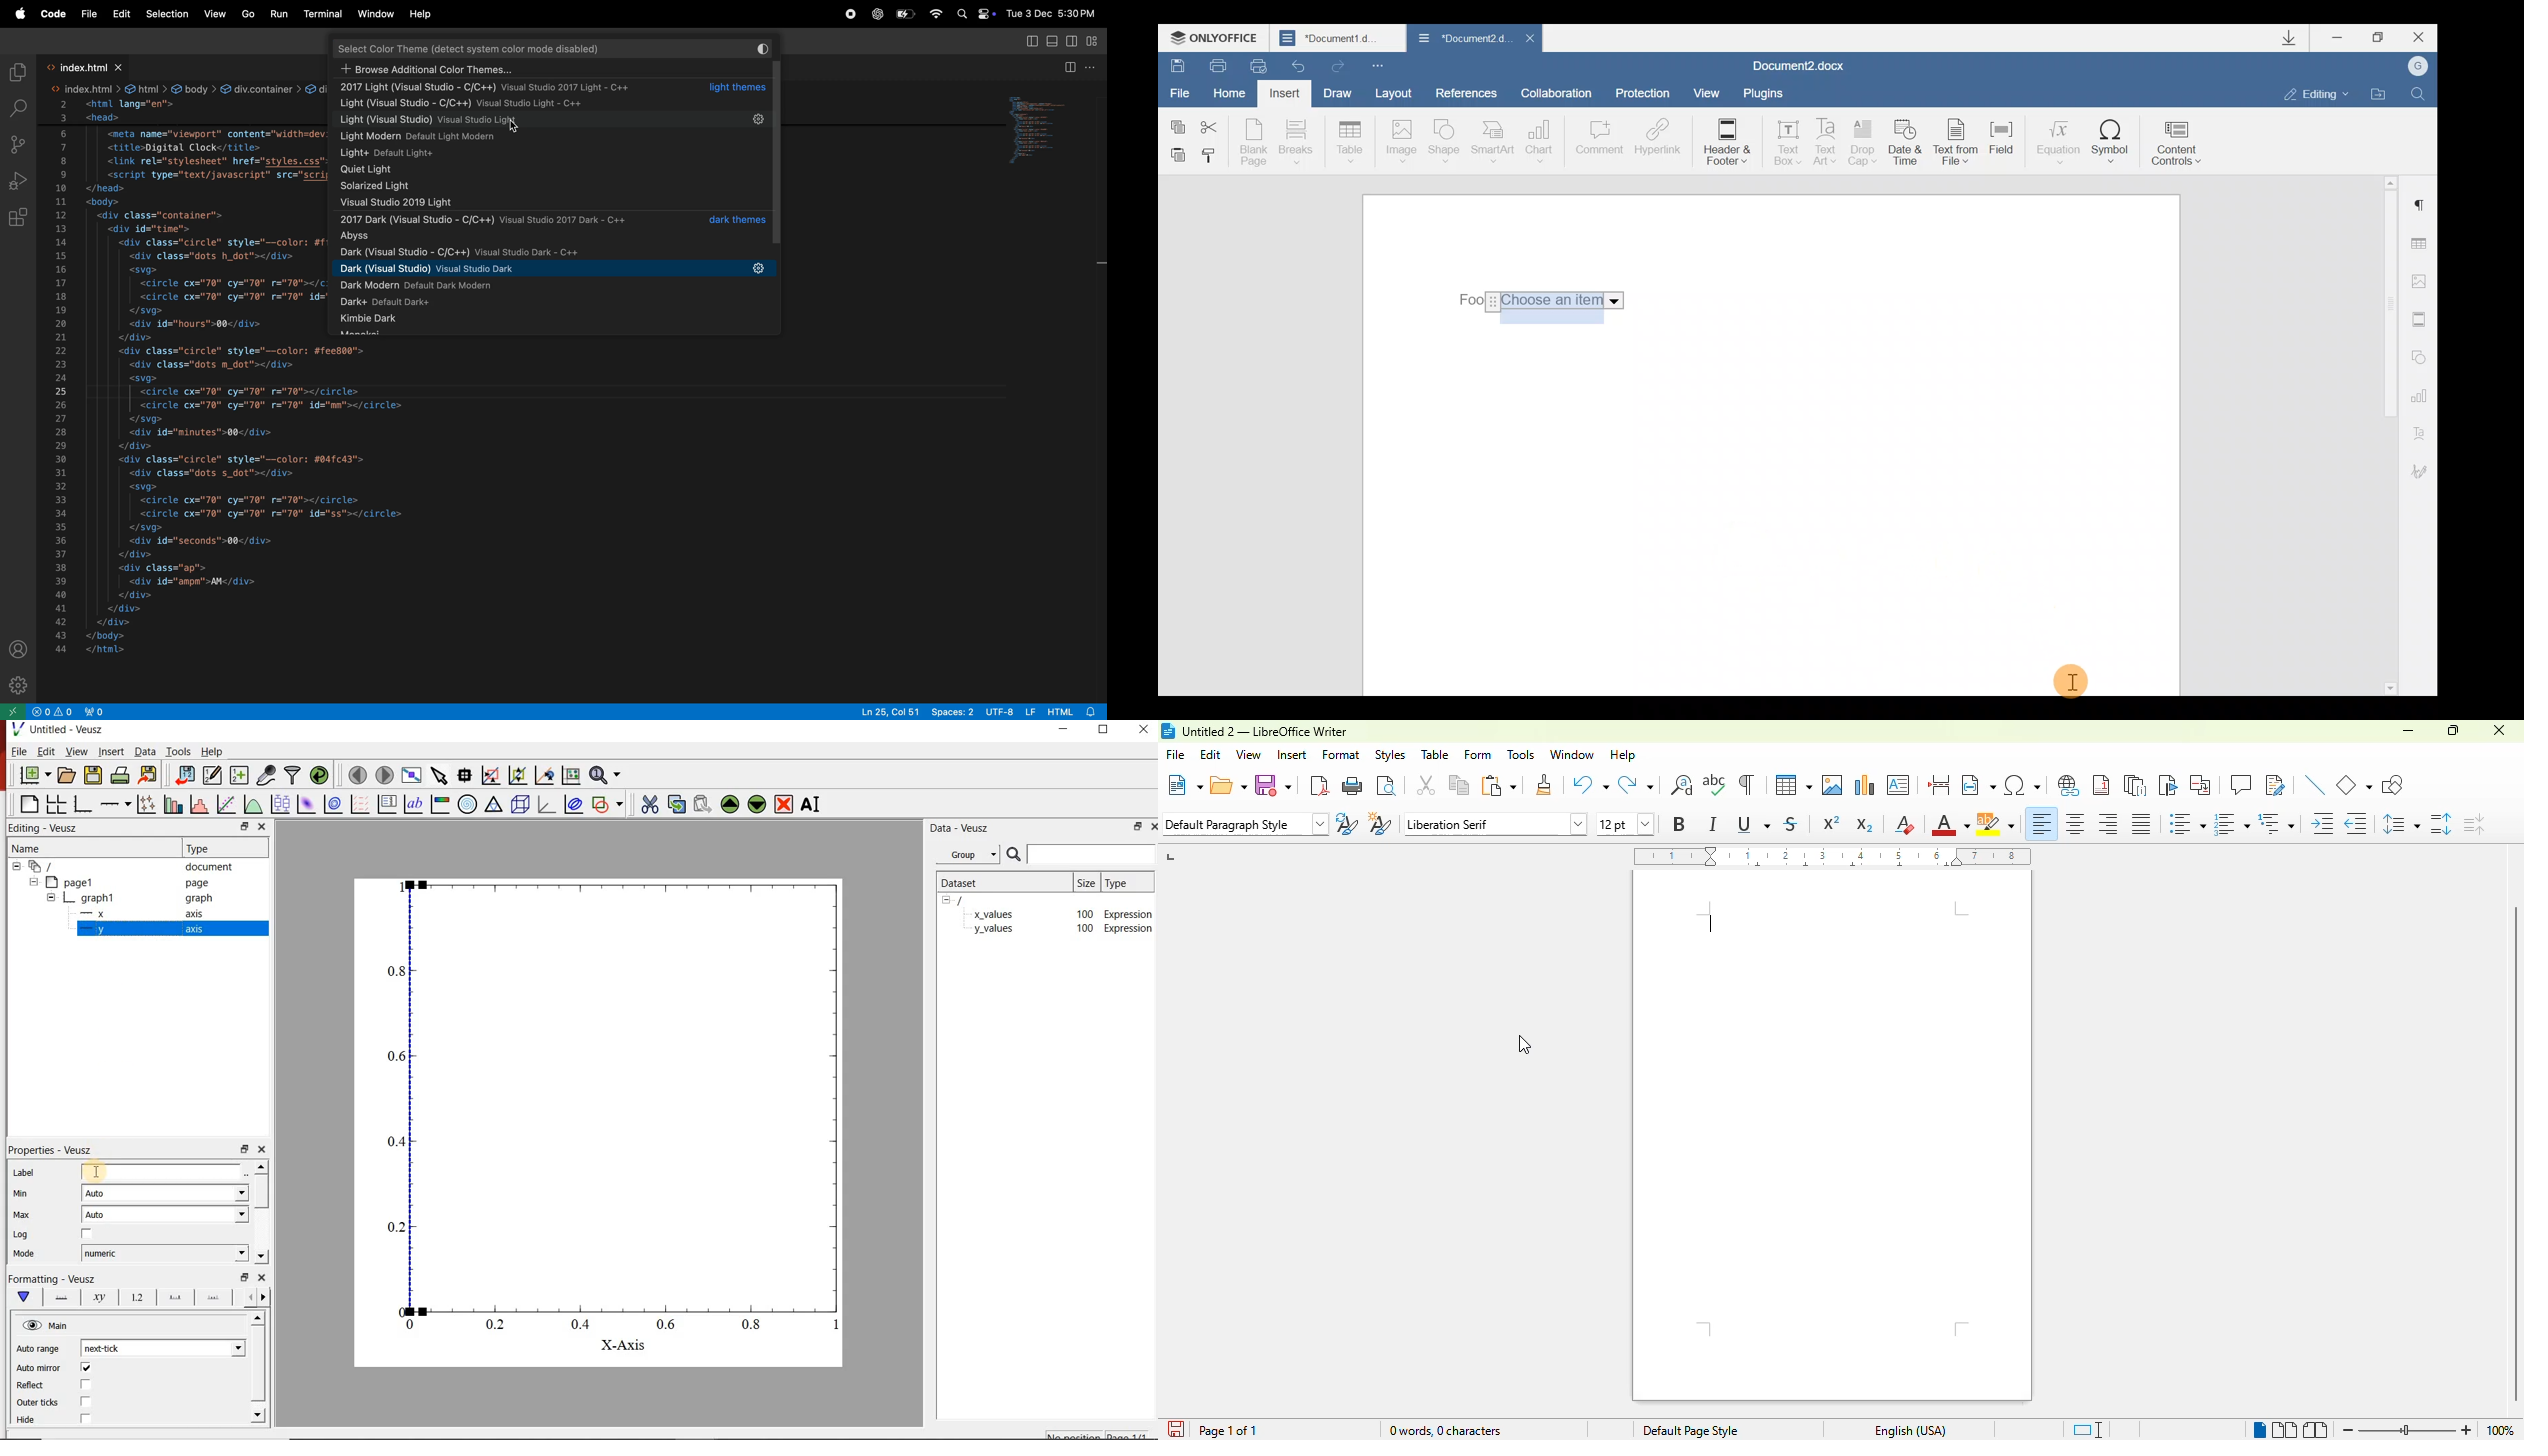 The width and height of the screenshot is (2548, 1456). What do you see at coordinates (2413, 67) in the screenshot?
I see `Account name` at bounding box center [2413, 67].